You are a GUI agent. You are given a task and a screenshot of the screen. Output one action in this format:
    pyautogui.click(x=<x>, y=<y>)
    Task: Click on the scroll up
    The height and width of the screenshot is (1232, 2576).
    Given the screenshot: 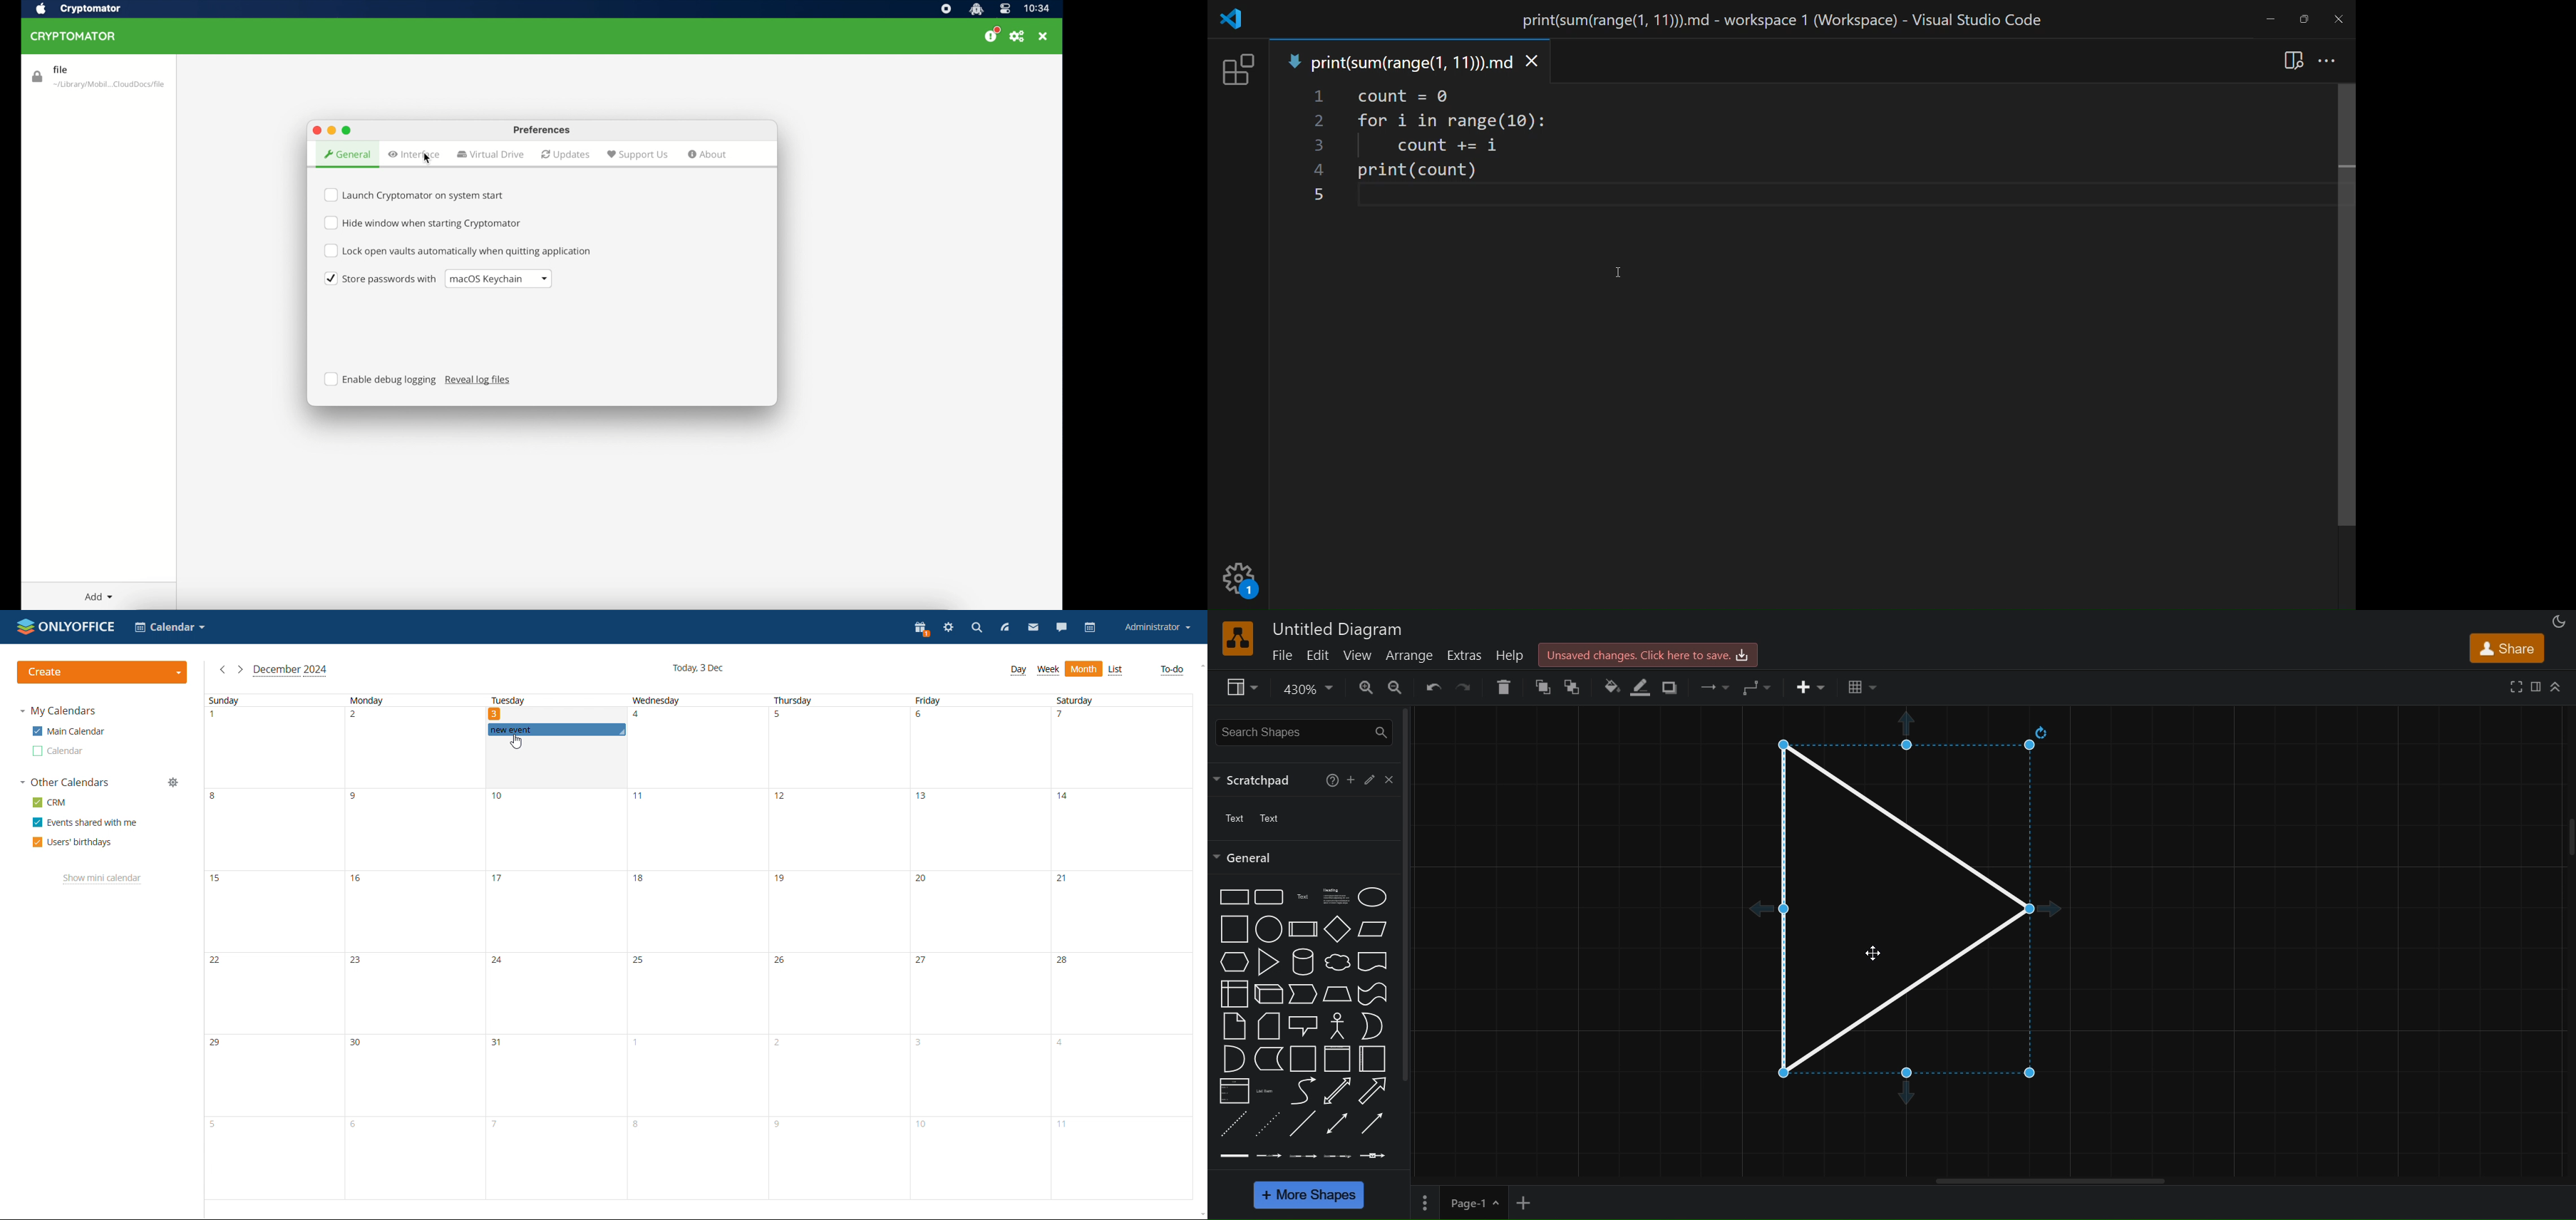 What is the action you would take?
    pyautogui.click(x=1200, y=666)
    